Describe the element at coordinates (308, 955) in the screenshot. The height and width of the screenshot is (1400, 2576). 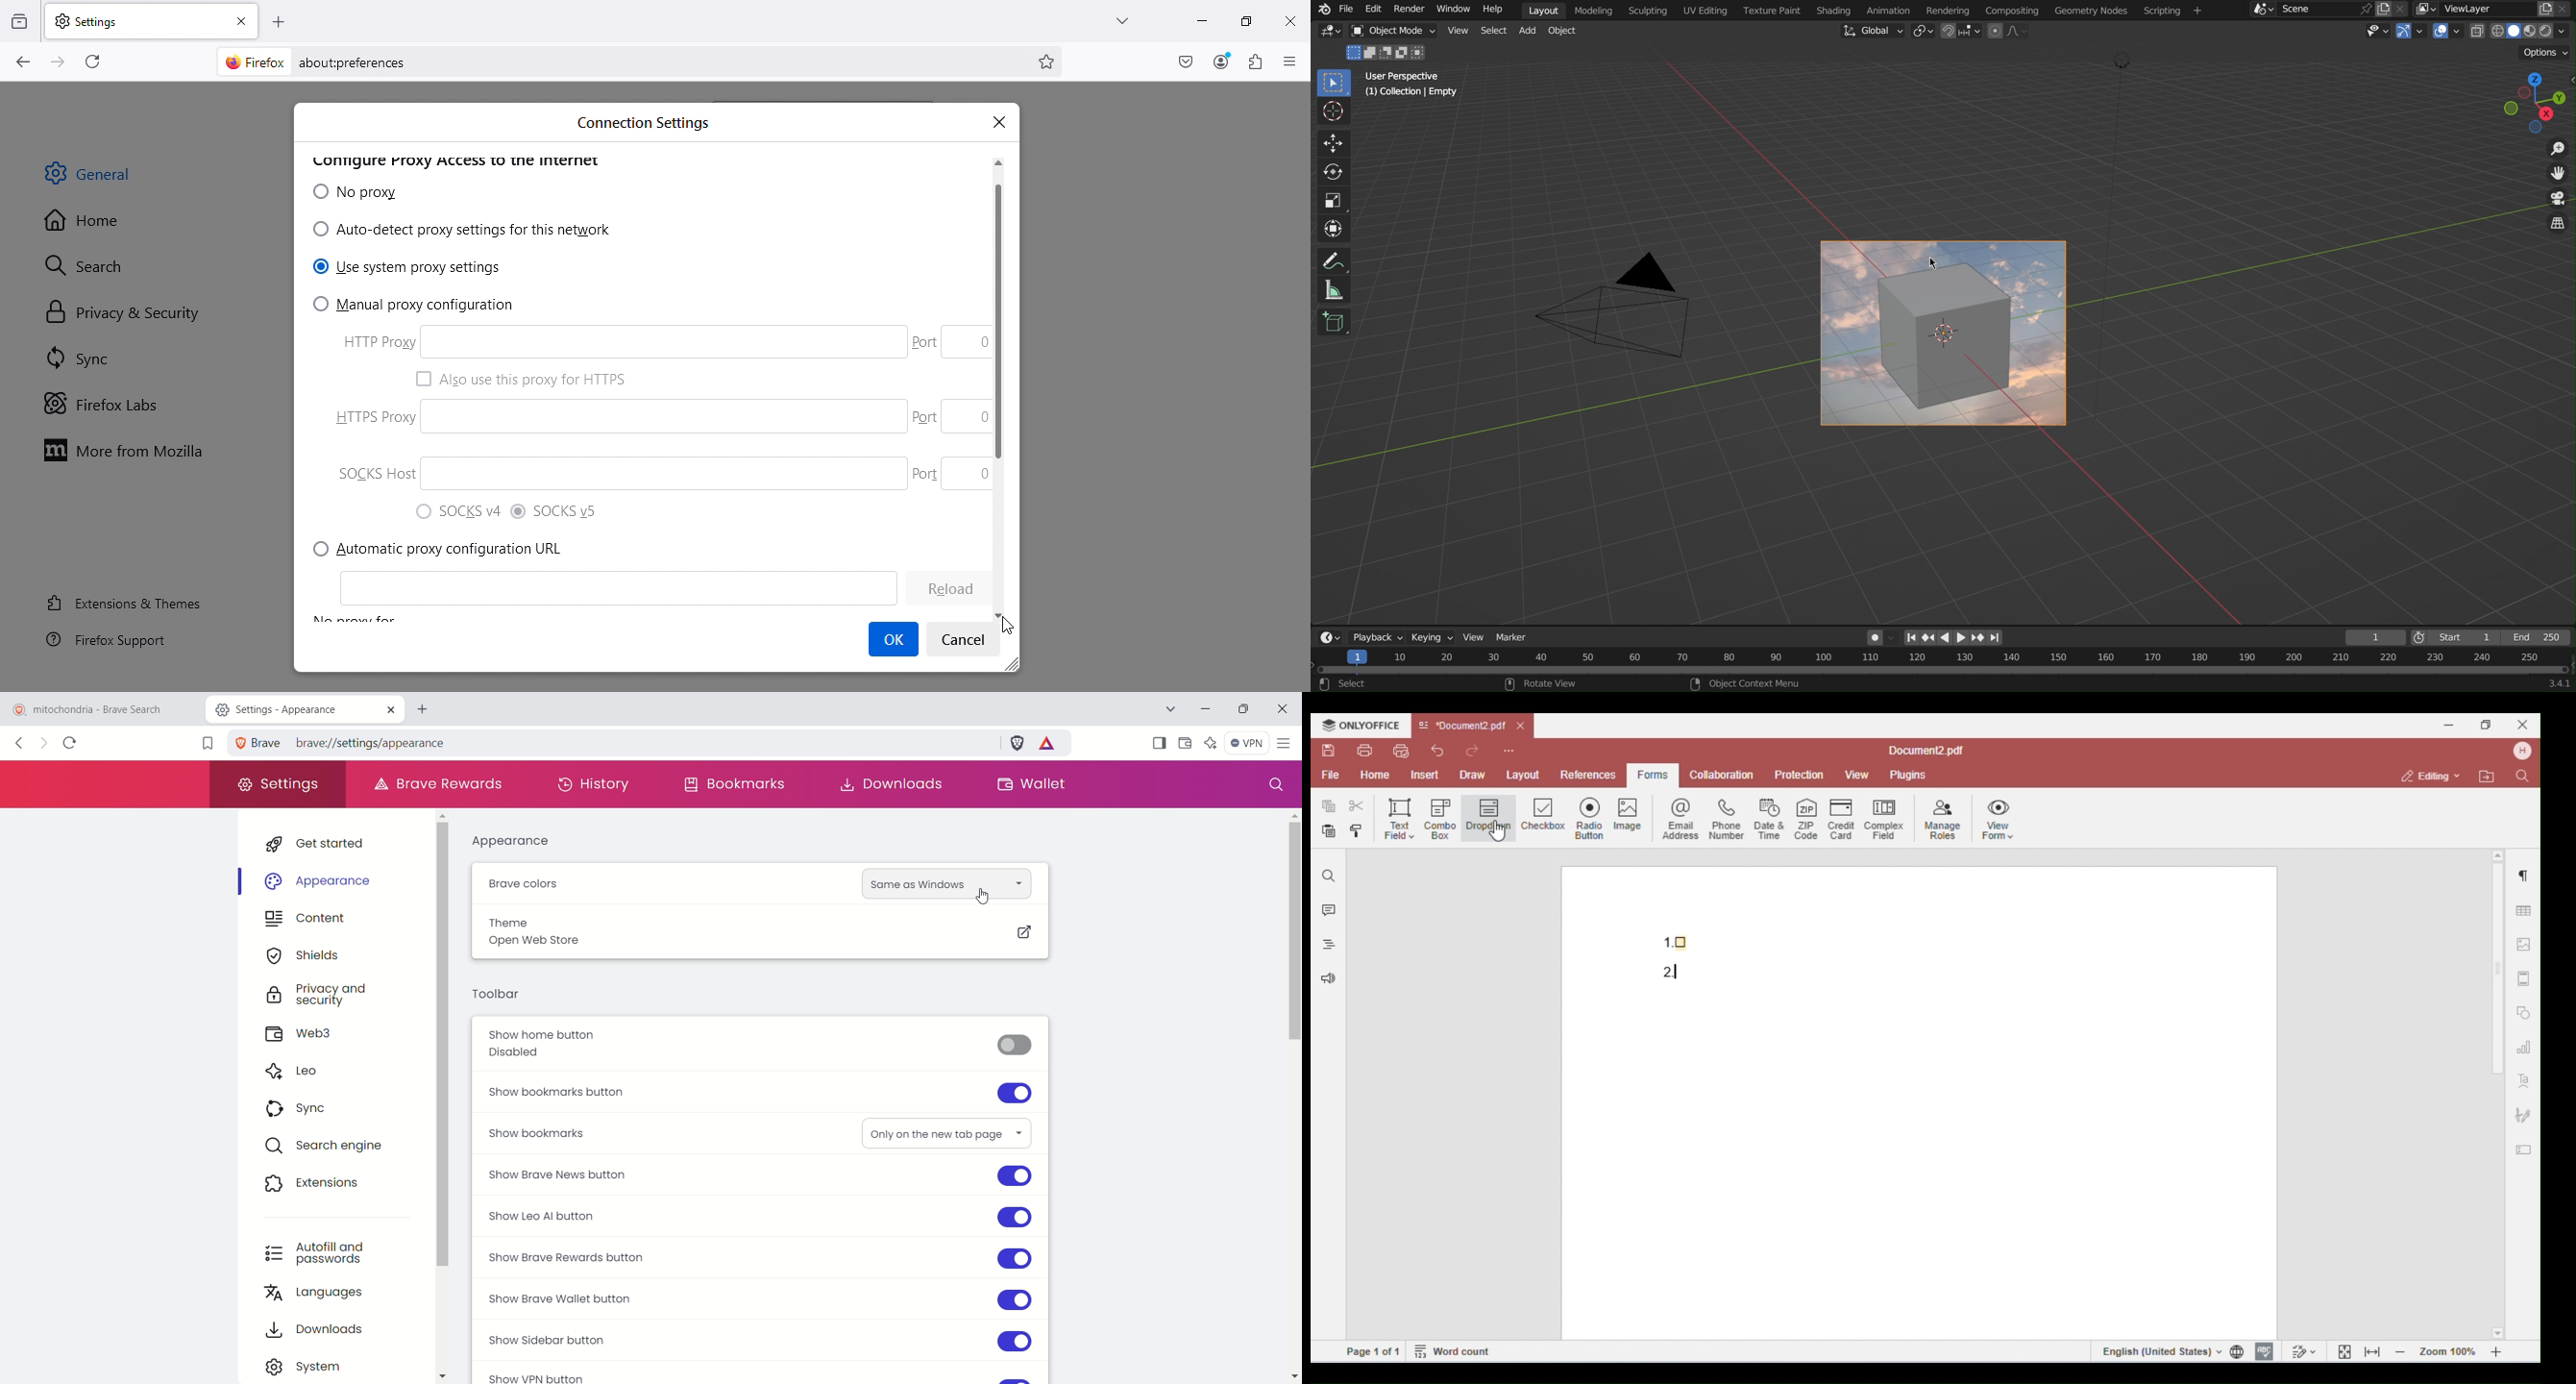
I see `shields` at that location.